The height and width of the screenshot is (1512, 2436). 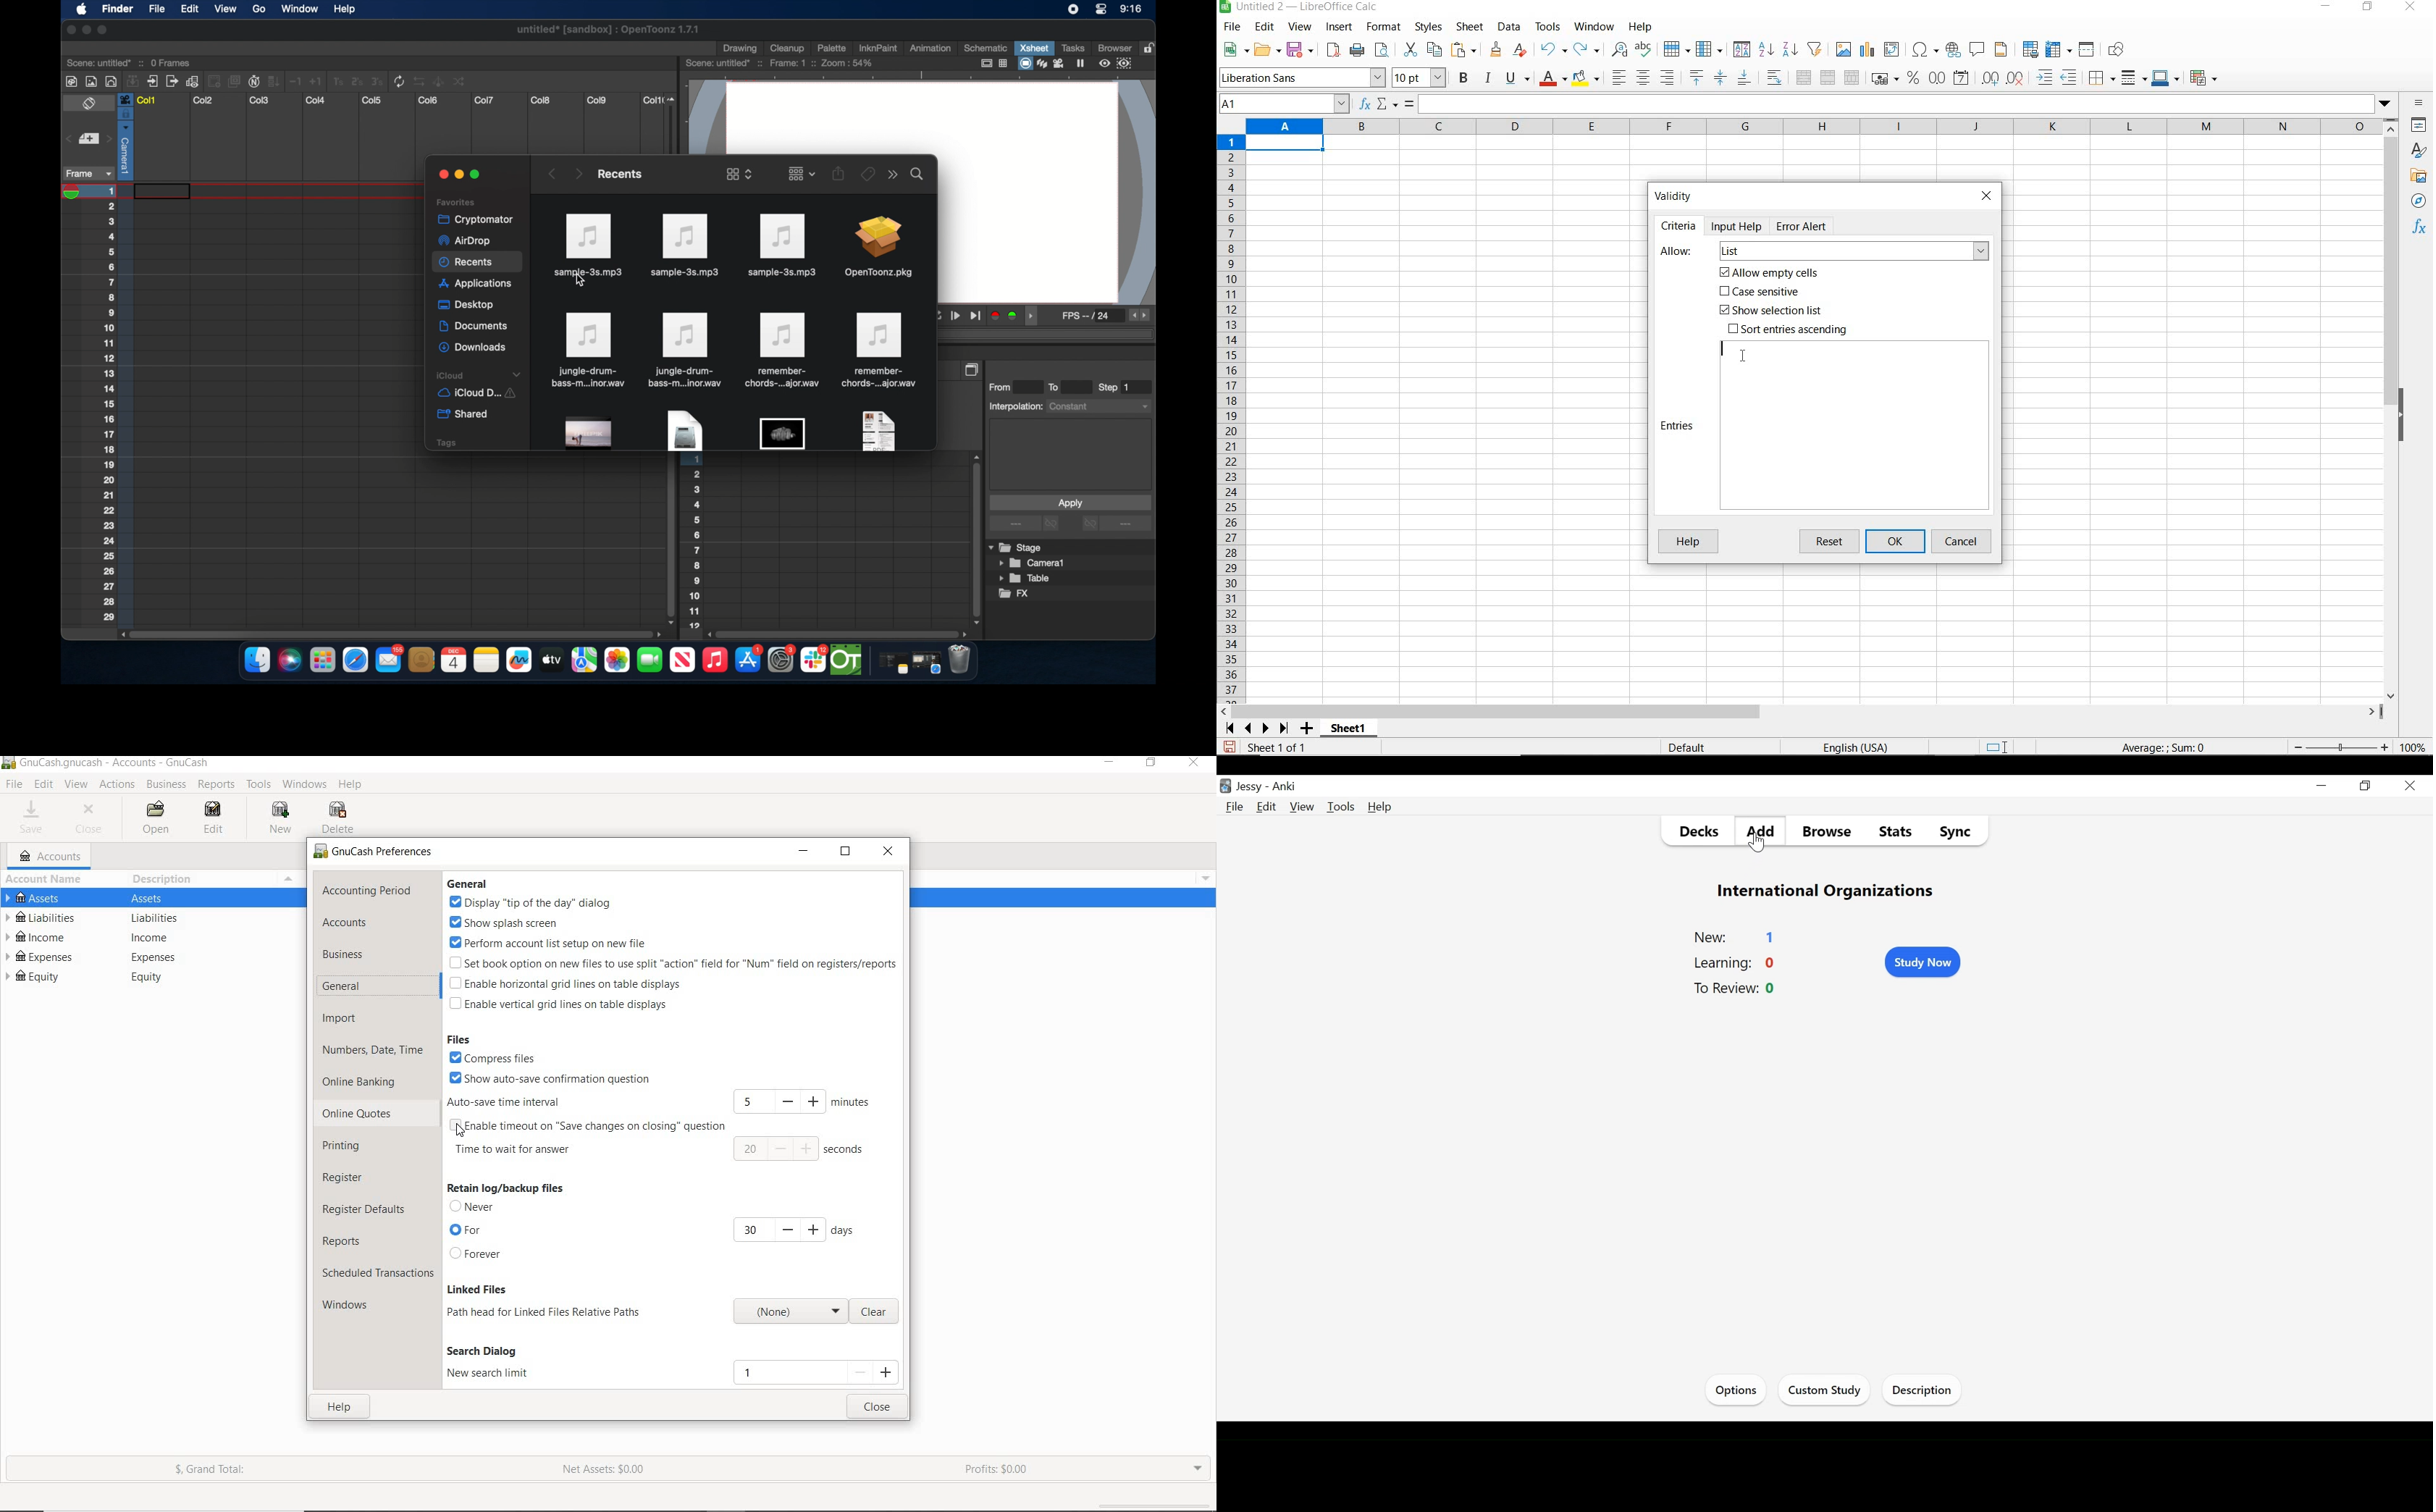 What do you see at coordinates (356, 660) in the screenshot?
I see `safari` at bounding box center [356, 660].